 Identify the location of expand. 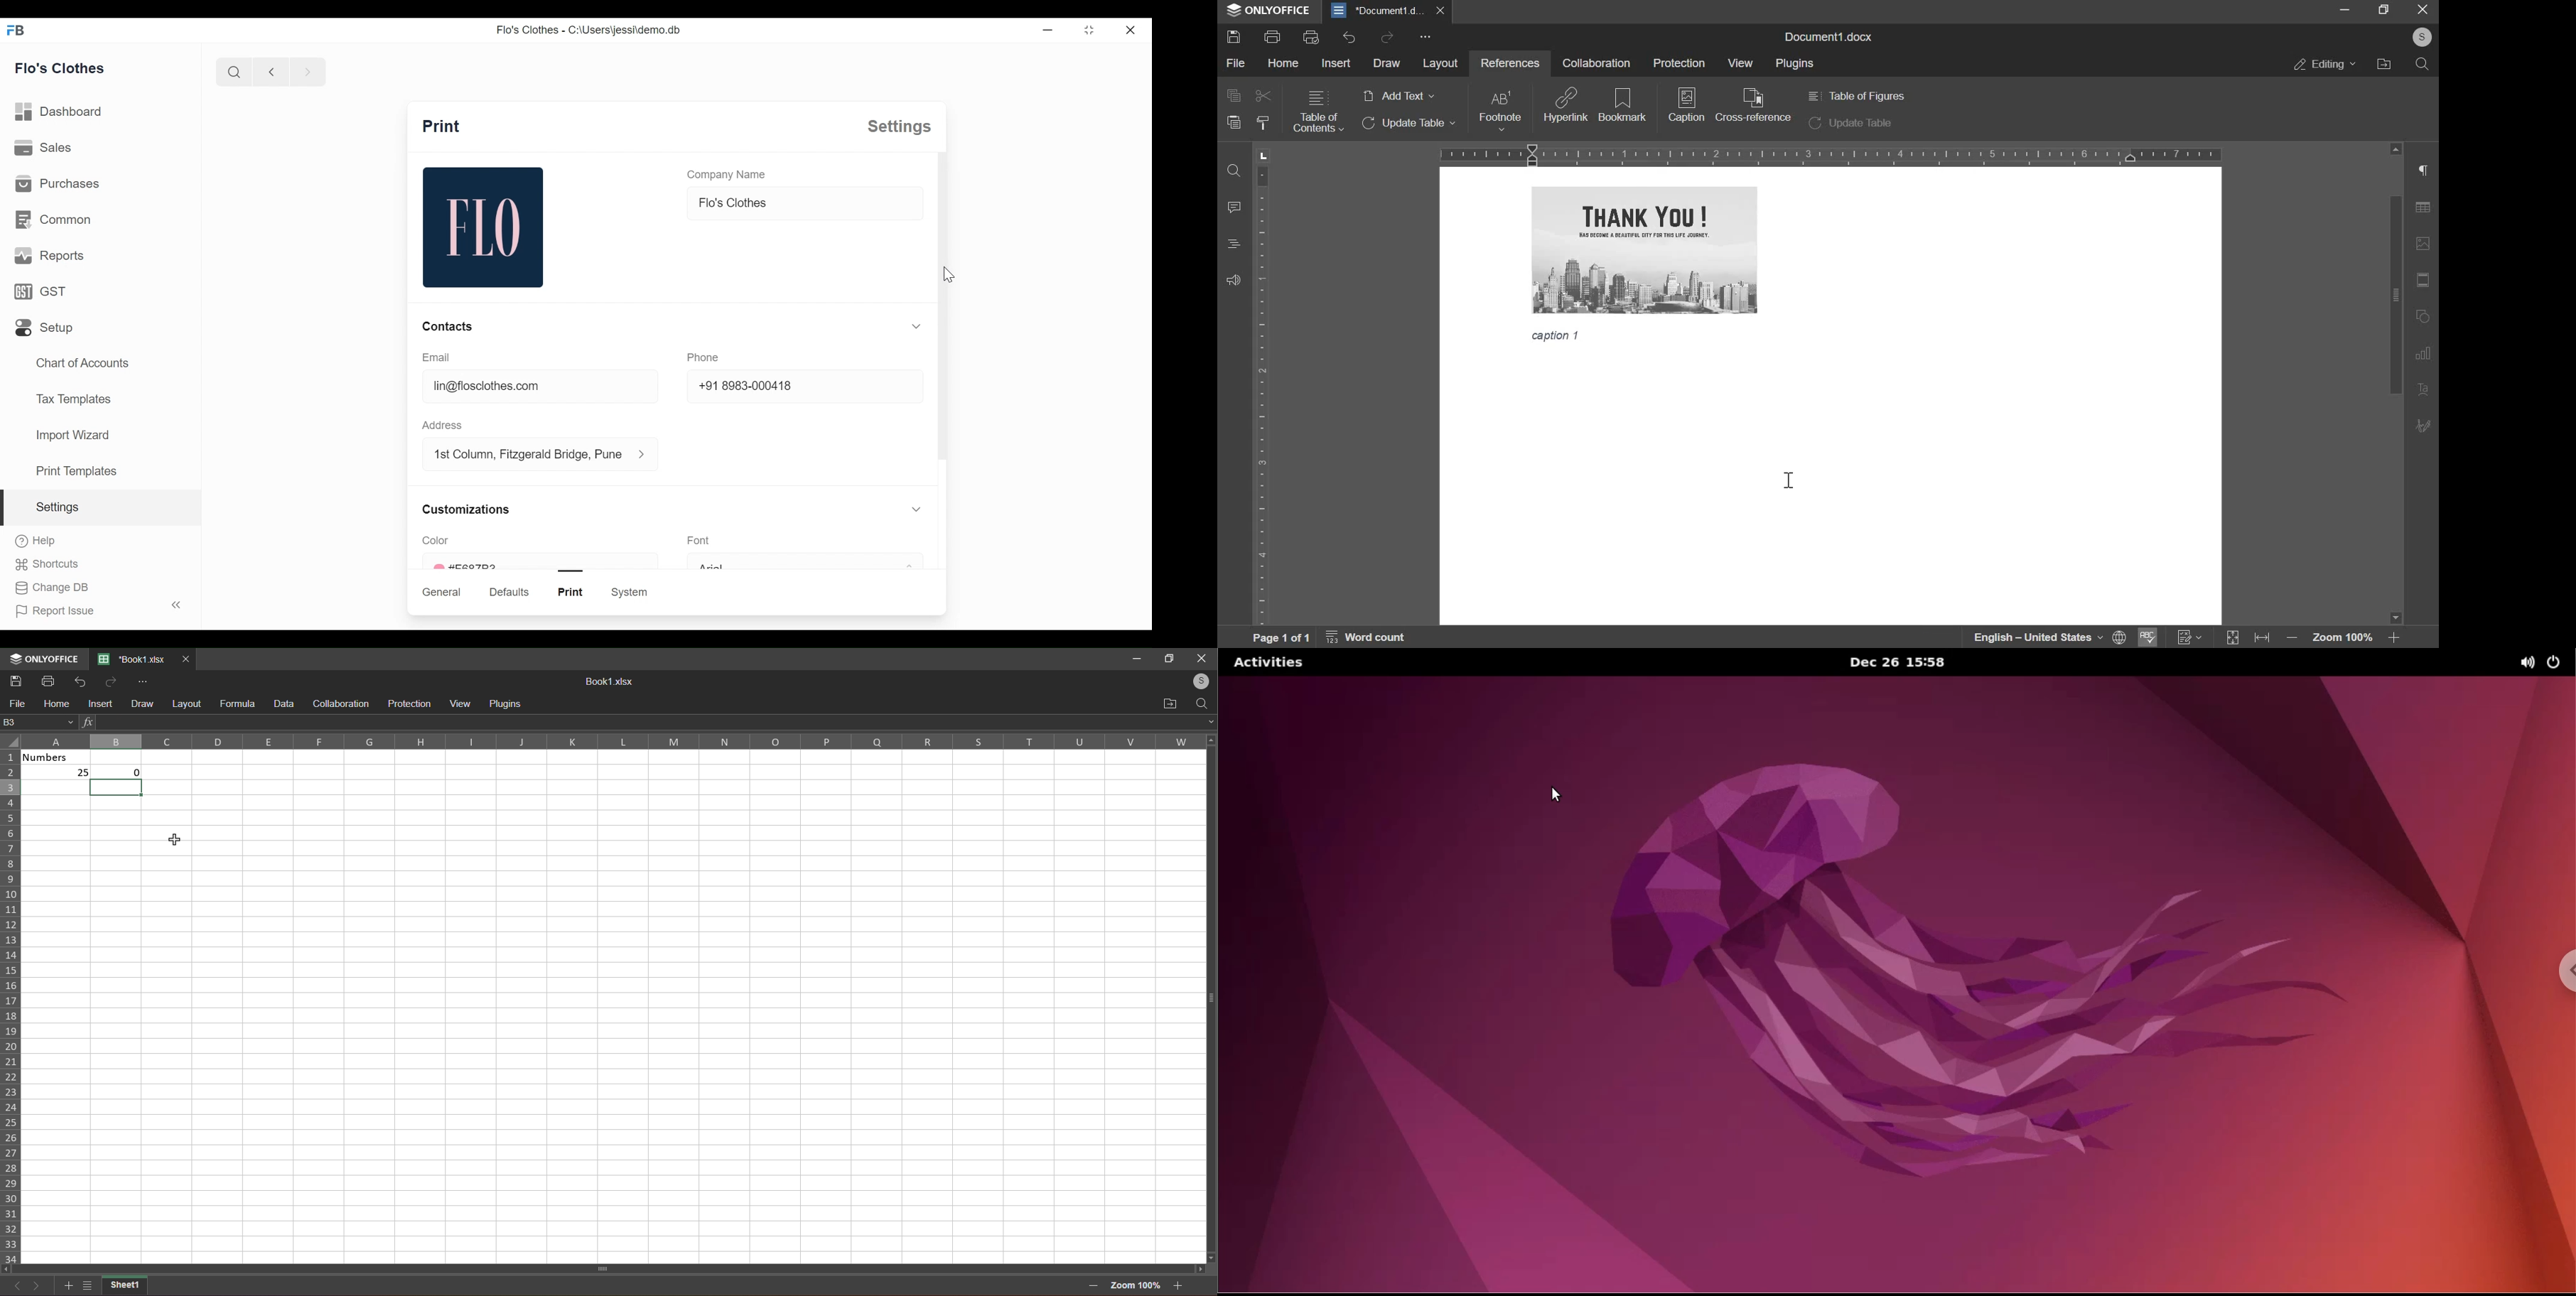
(1207, 721).